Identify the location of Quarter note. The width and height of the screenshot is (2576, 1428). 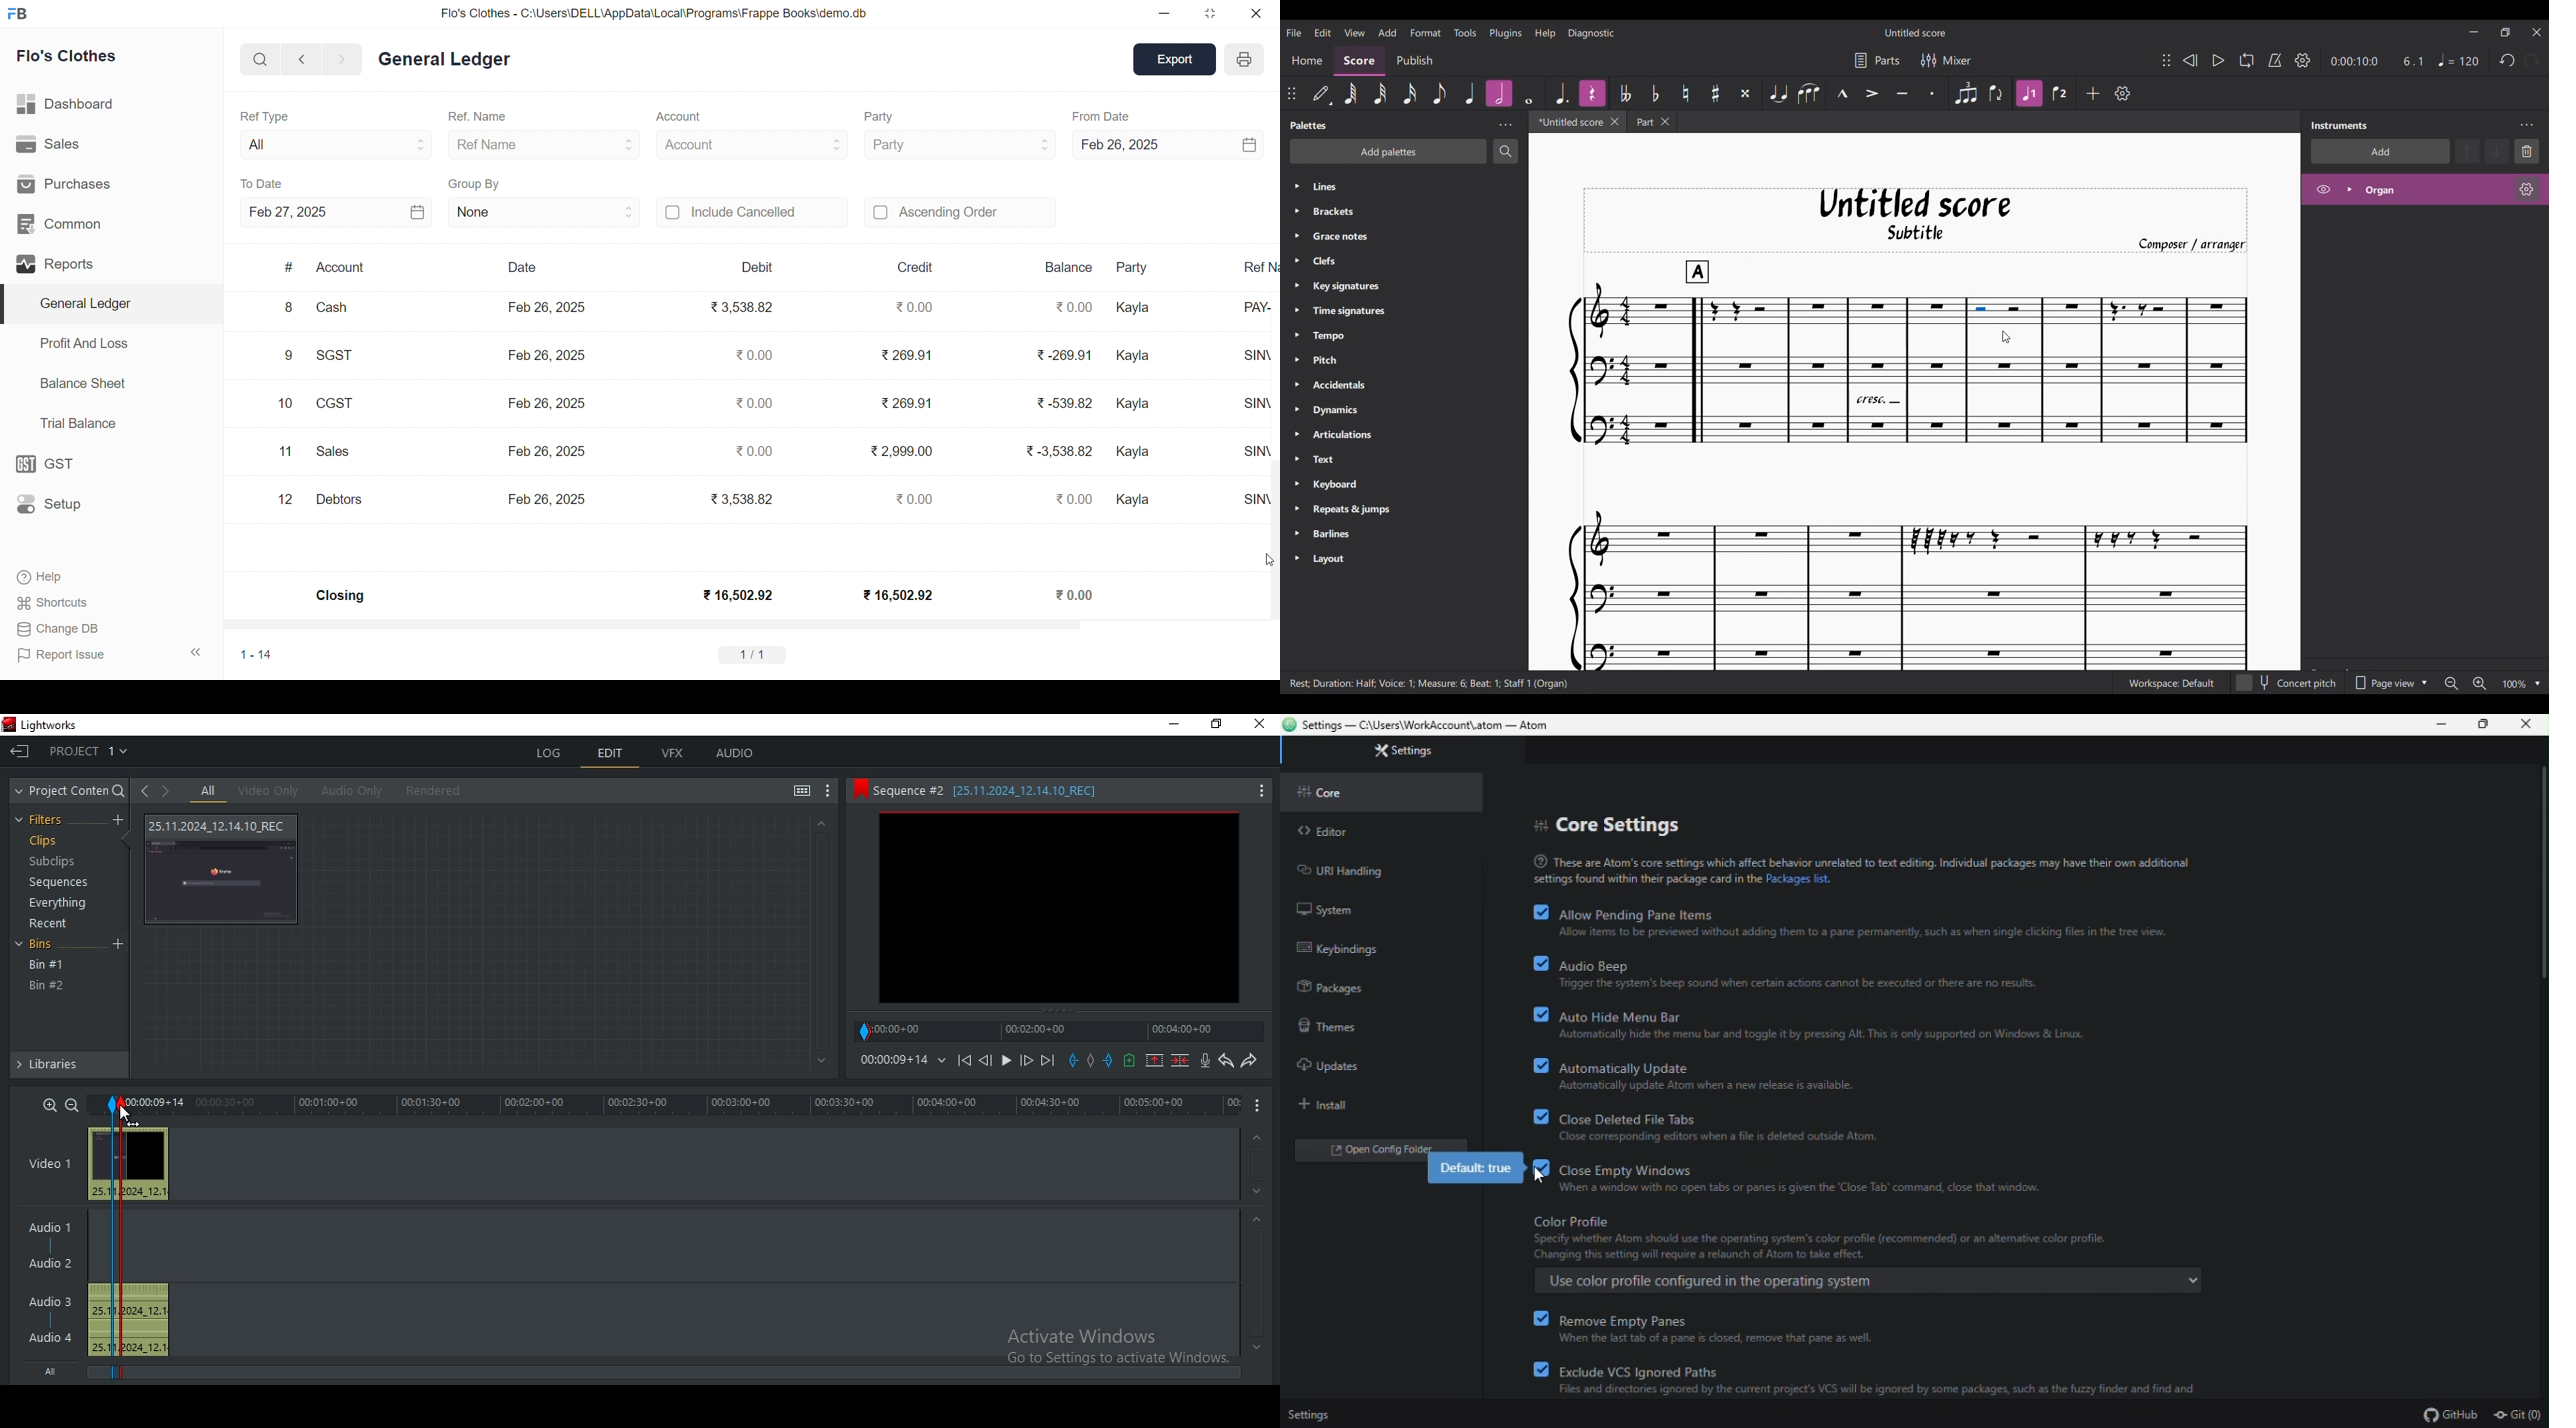
(2458, 60).